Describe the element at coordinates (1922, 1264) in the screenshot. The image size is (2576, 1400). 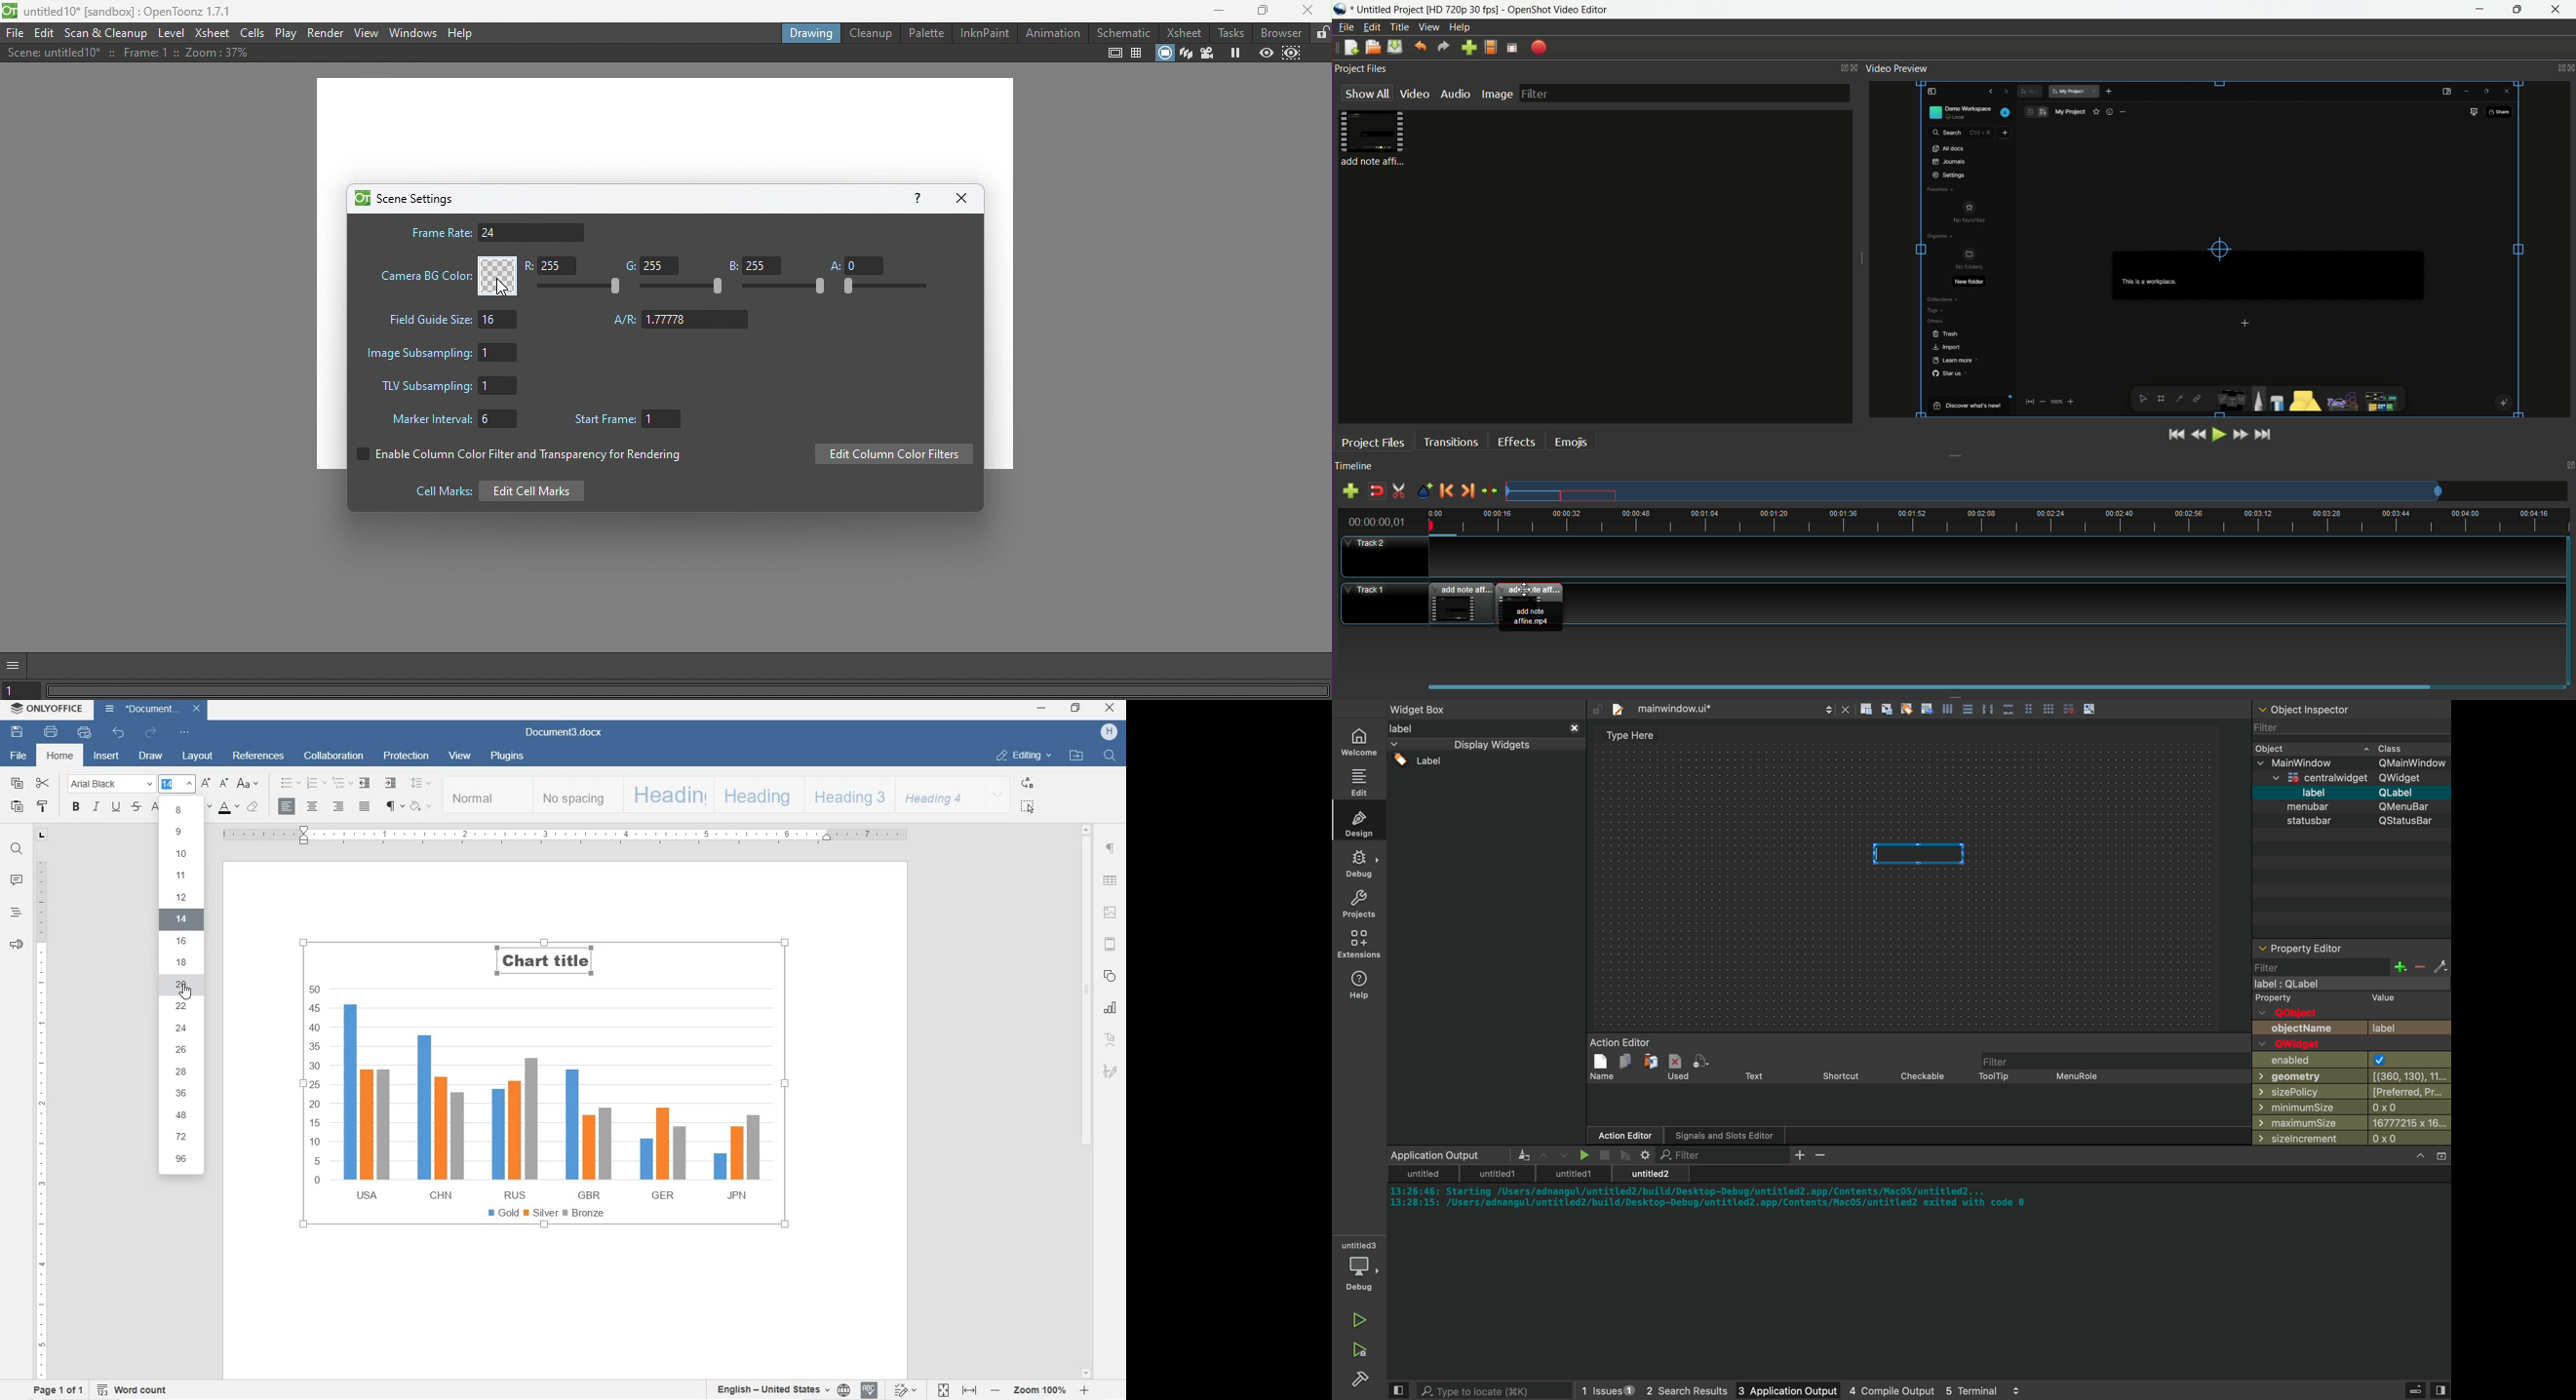
I see `console` at that location.